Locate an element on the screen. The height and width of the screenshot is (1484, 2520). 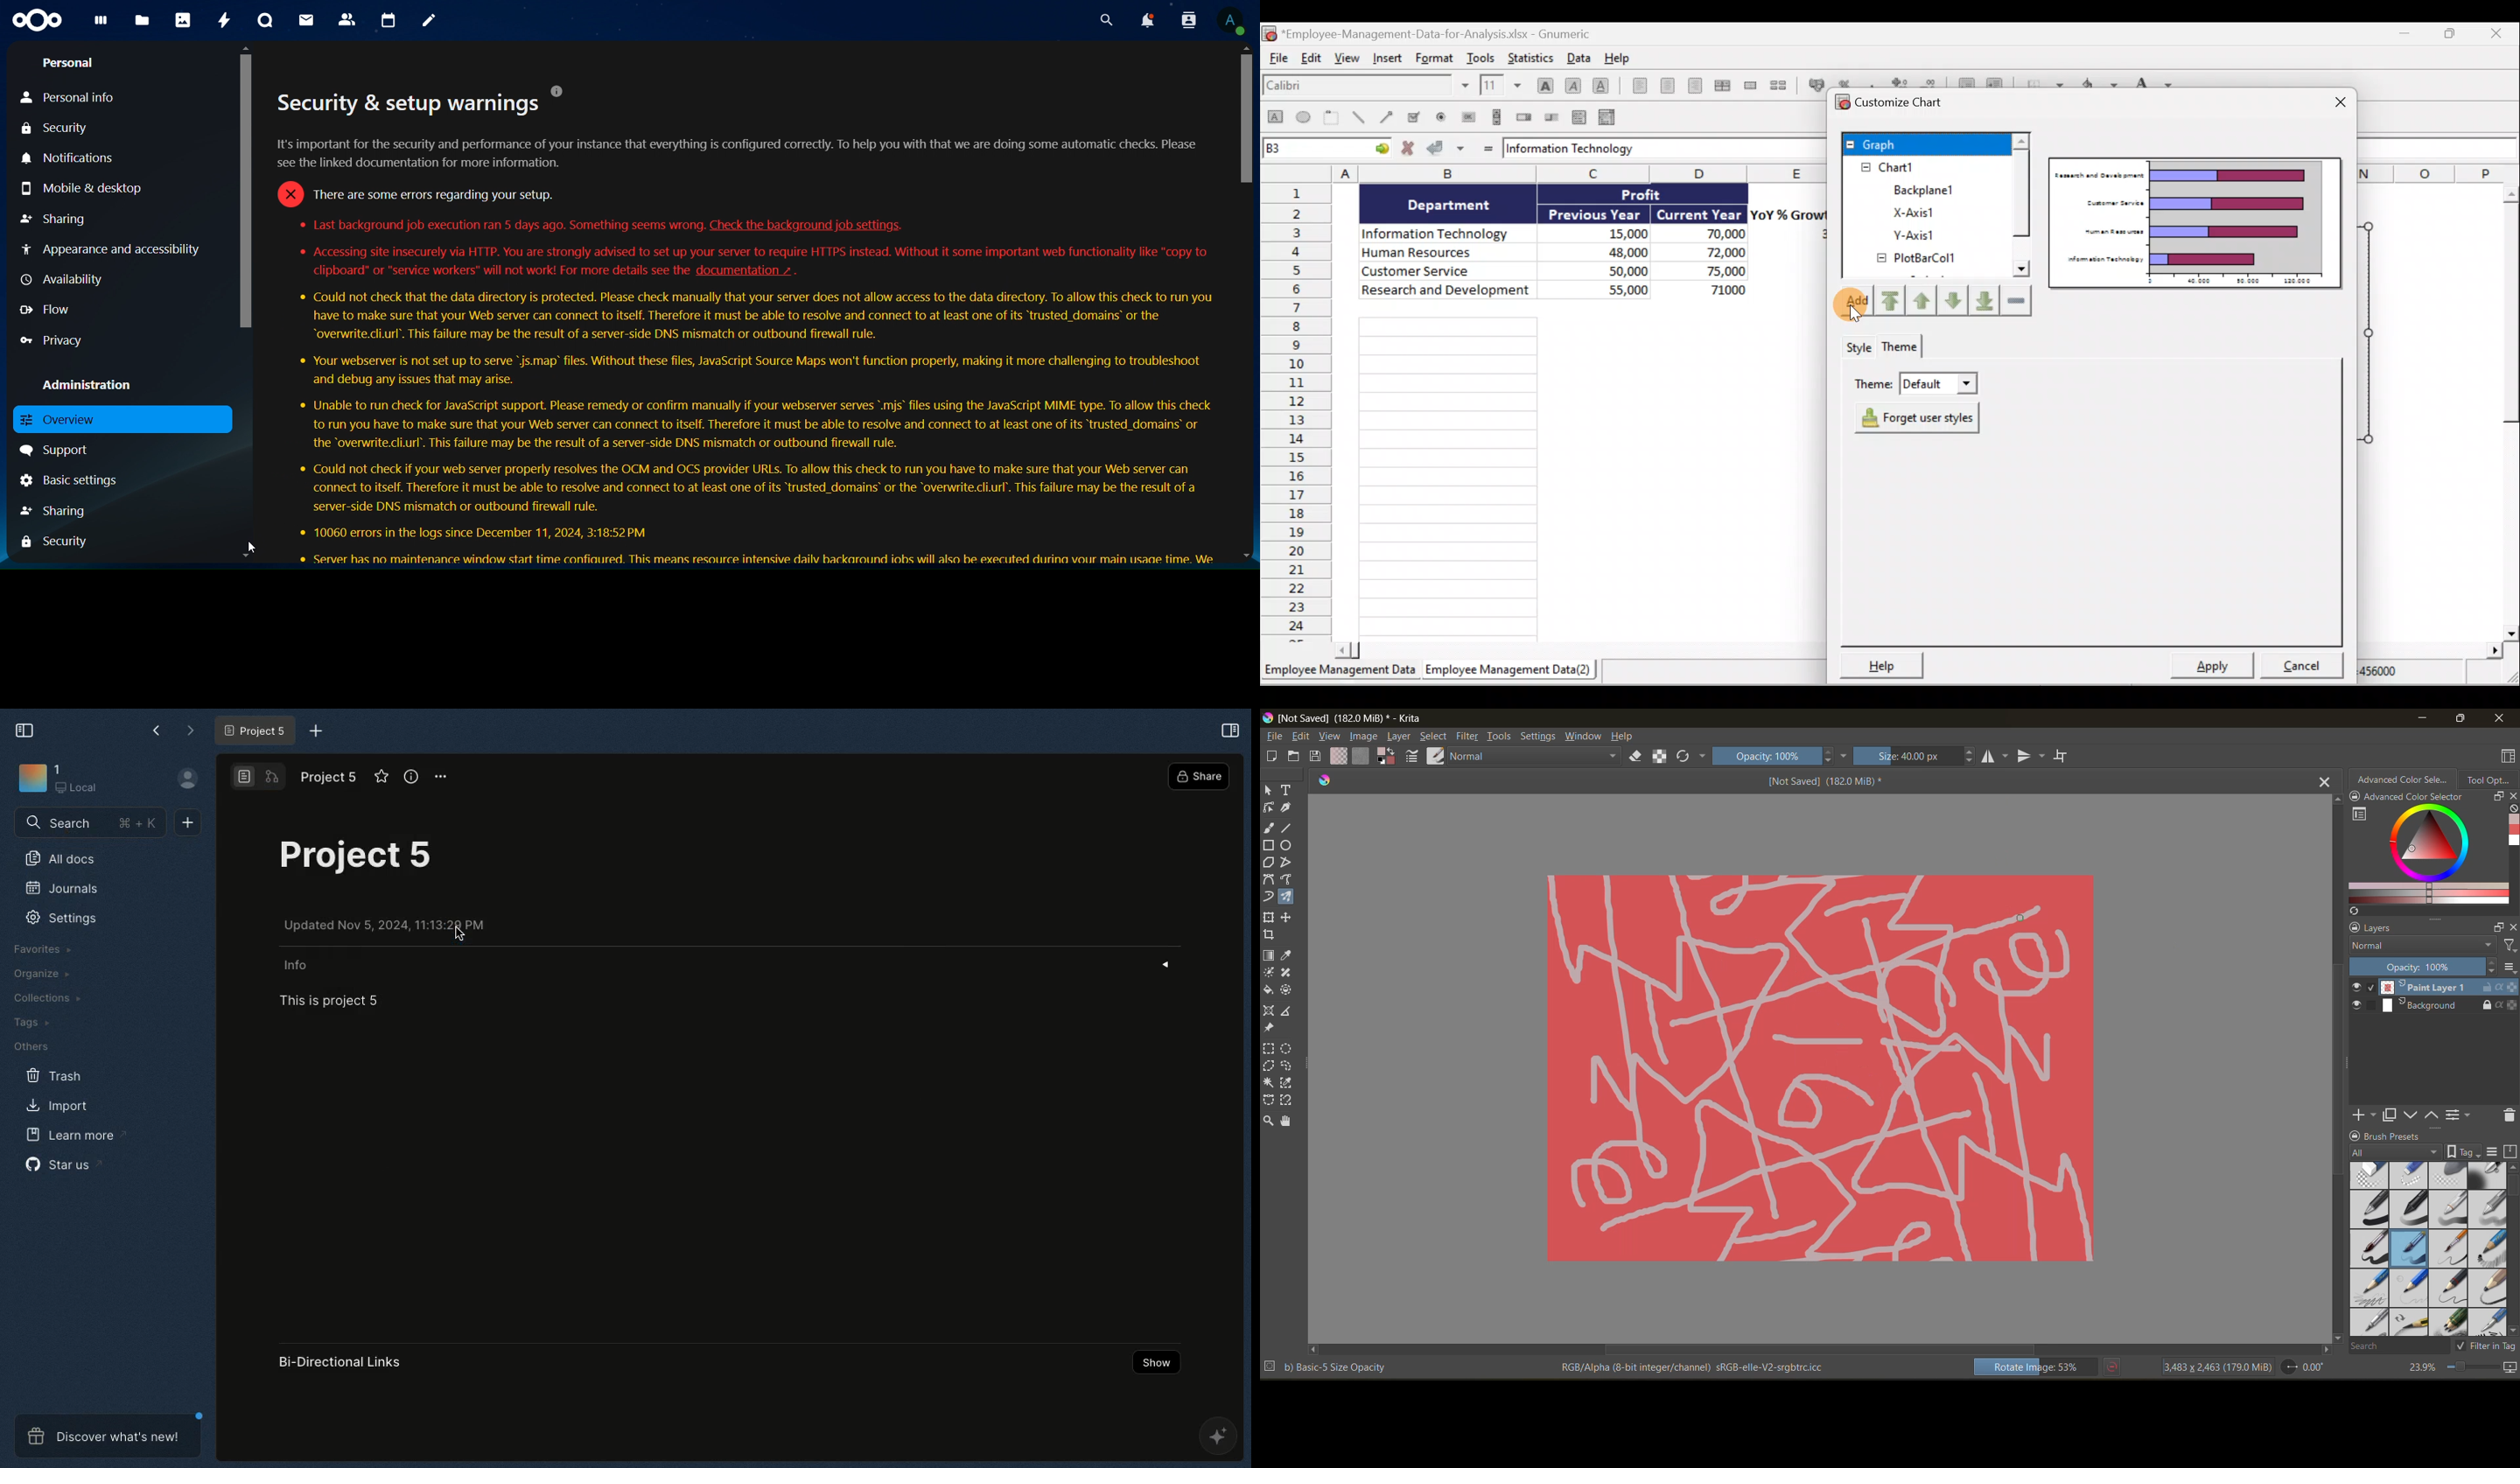
Expand sidebar is located at coordinates (1230, 728).